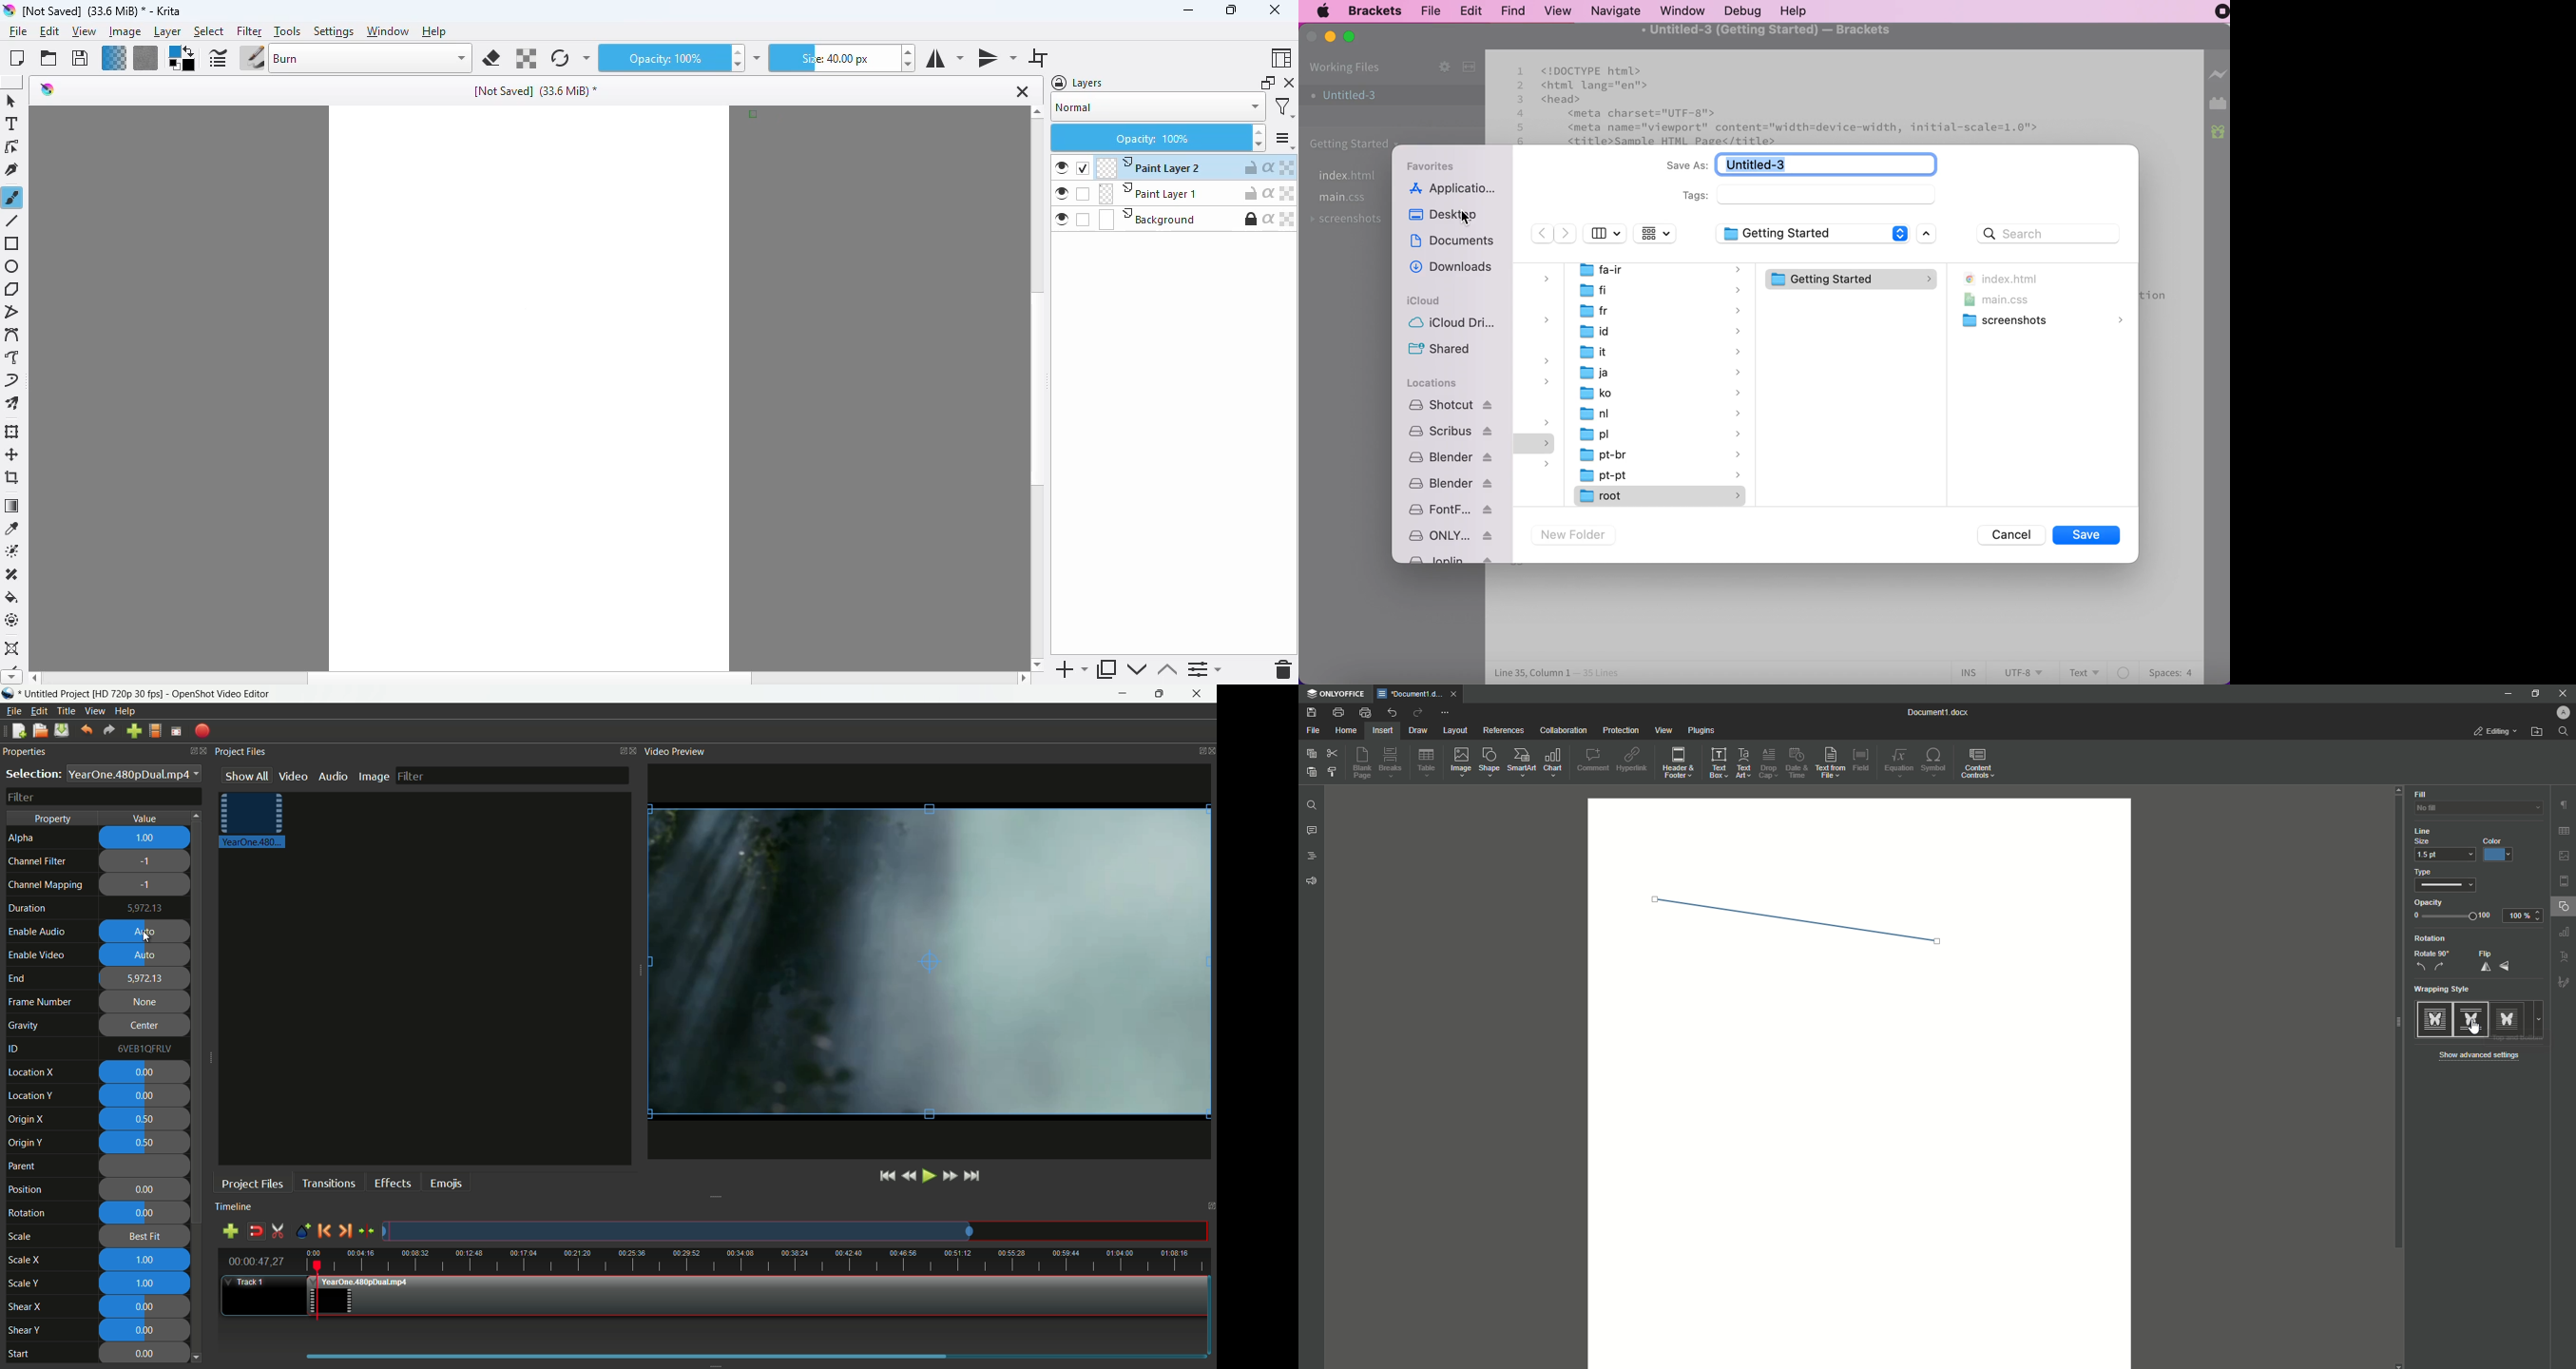 This screenshot has height=1372, width=2576. What do you see at coordinates (1605, 234) in the screenshot?
I see `hide side bar` at bounding box center [1605, 234].